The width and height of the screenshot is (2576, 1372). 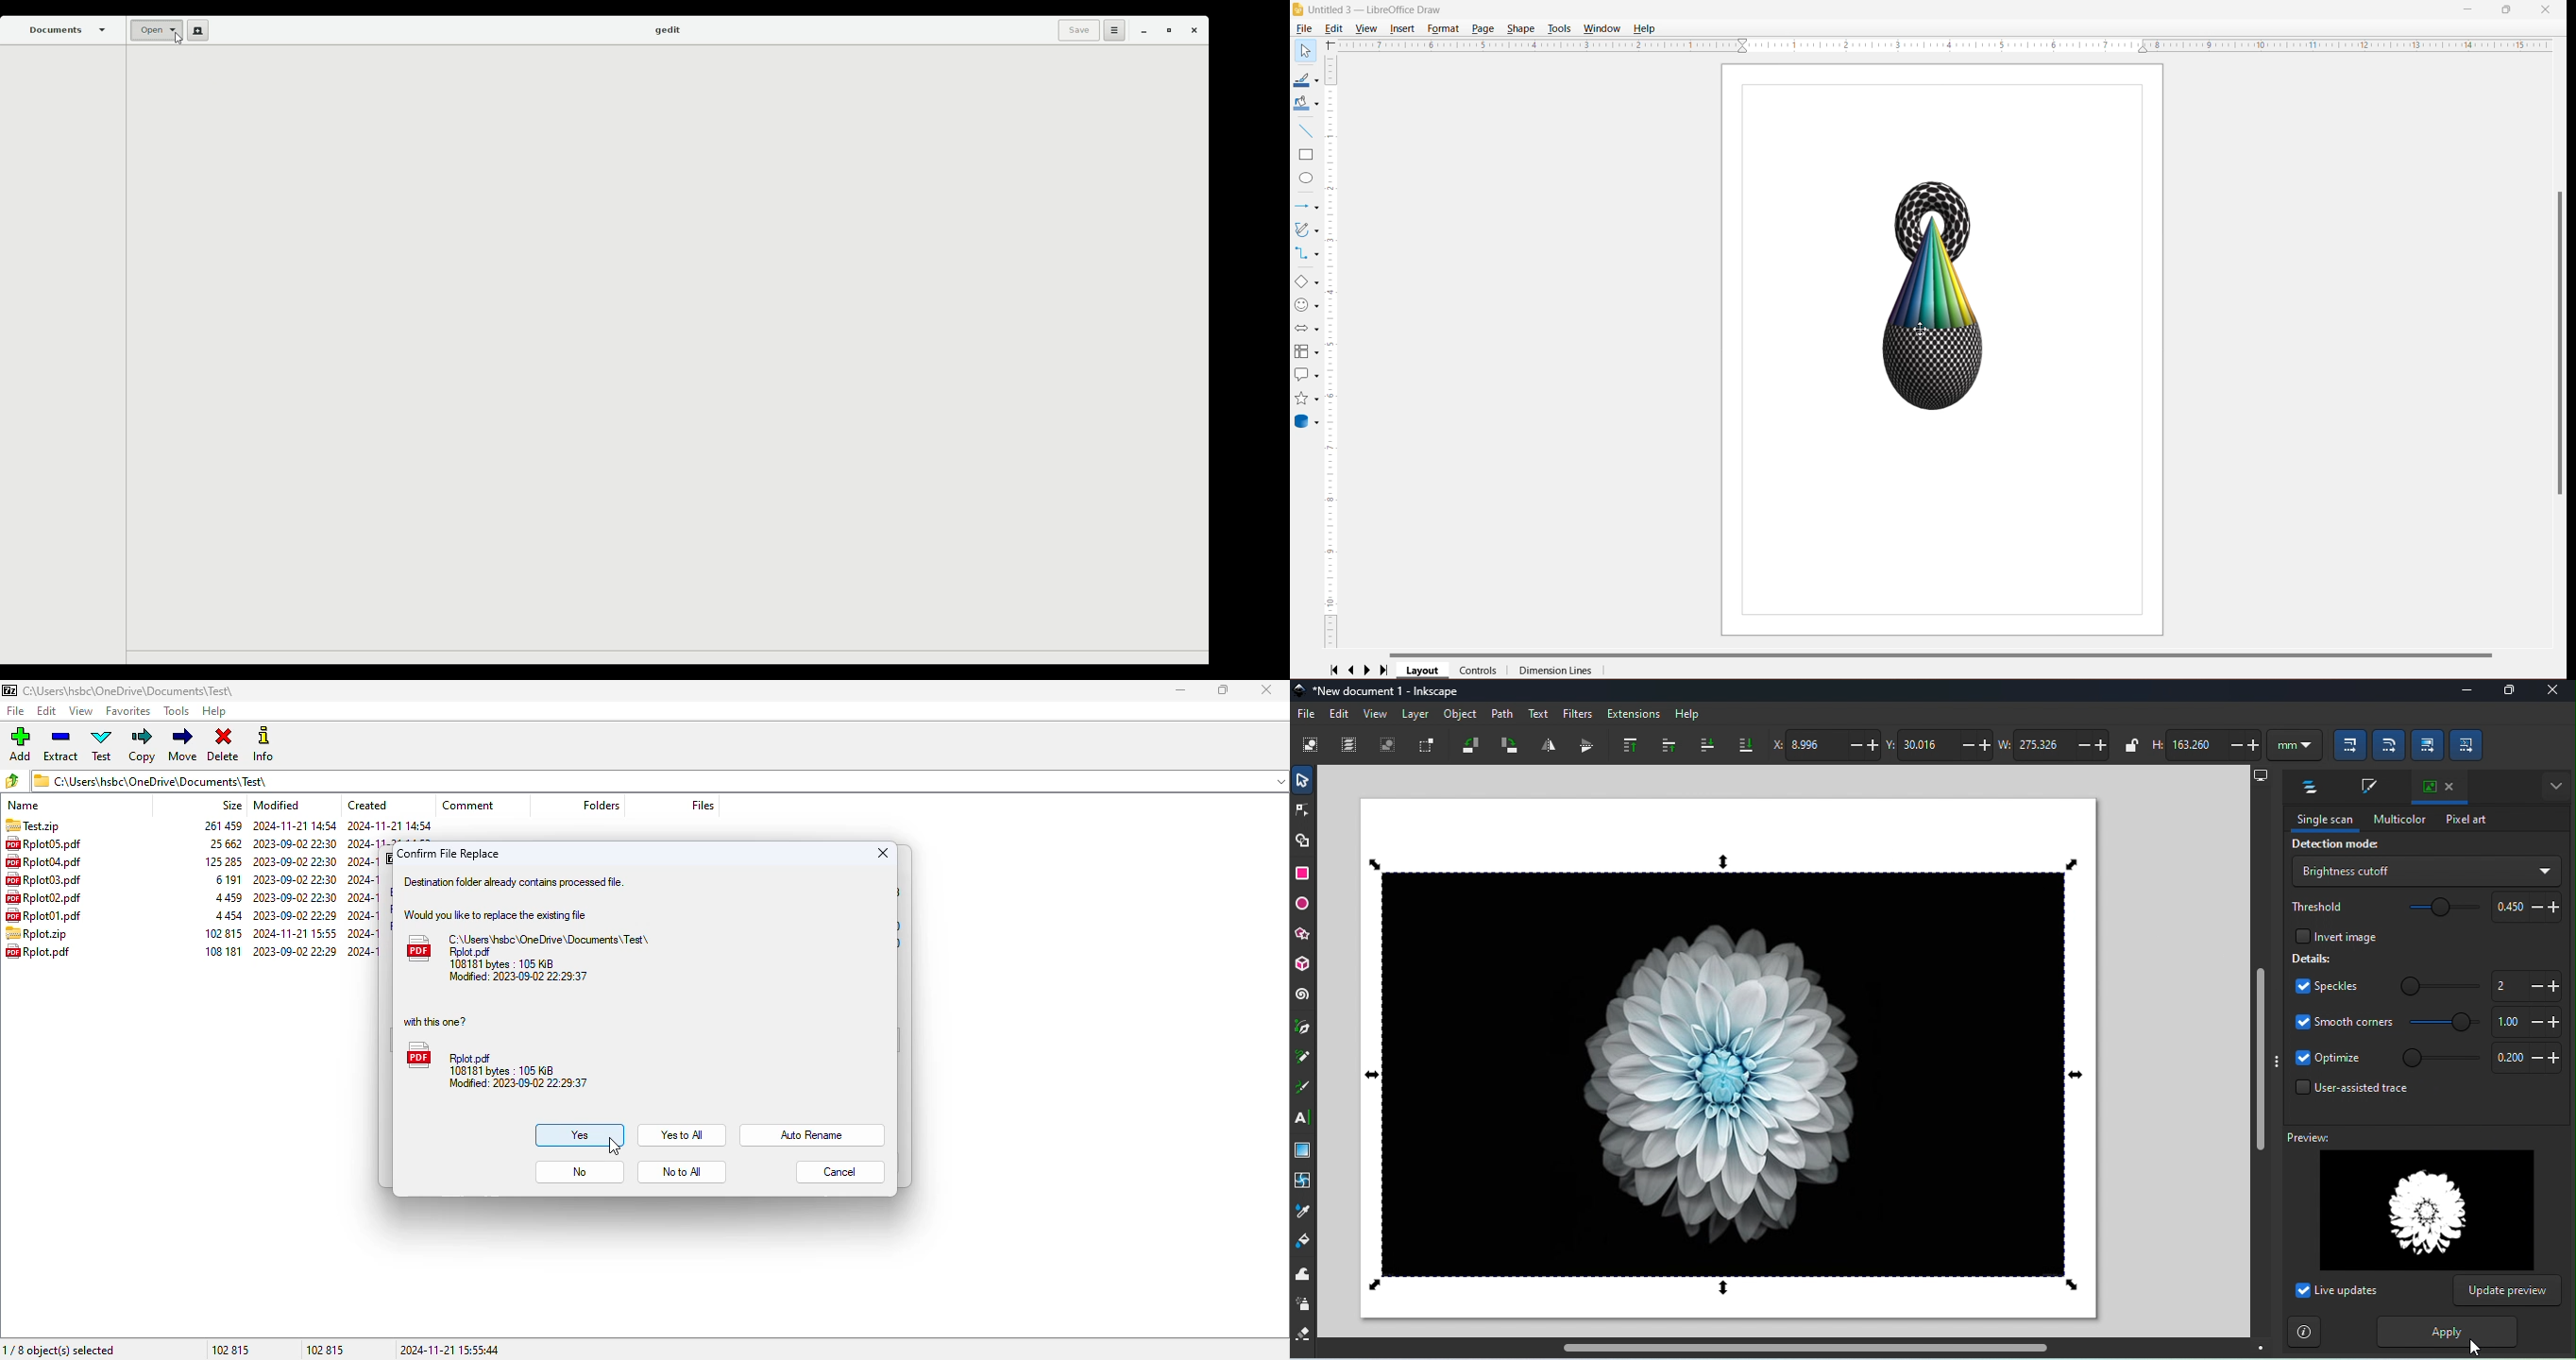 I want to click on 3D Objects, so click(x=1309, y=423).